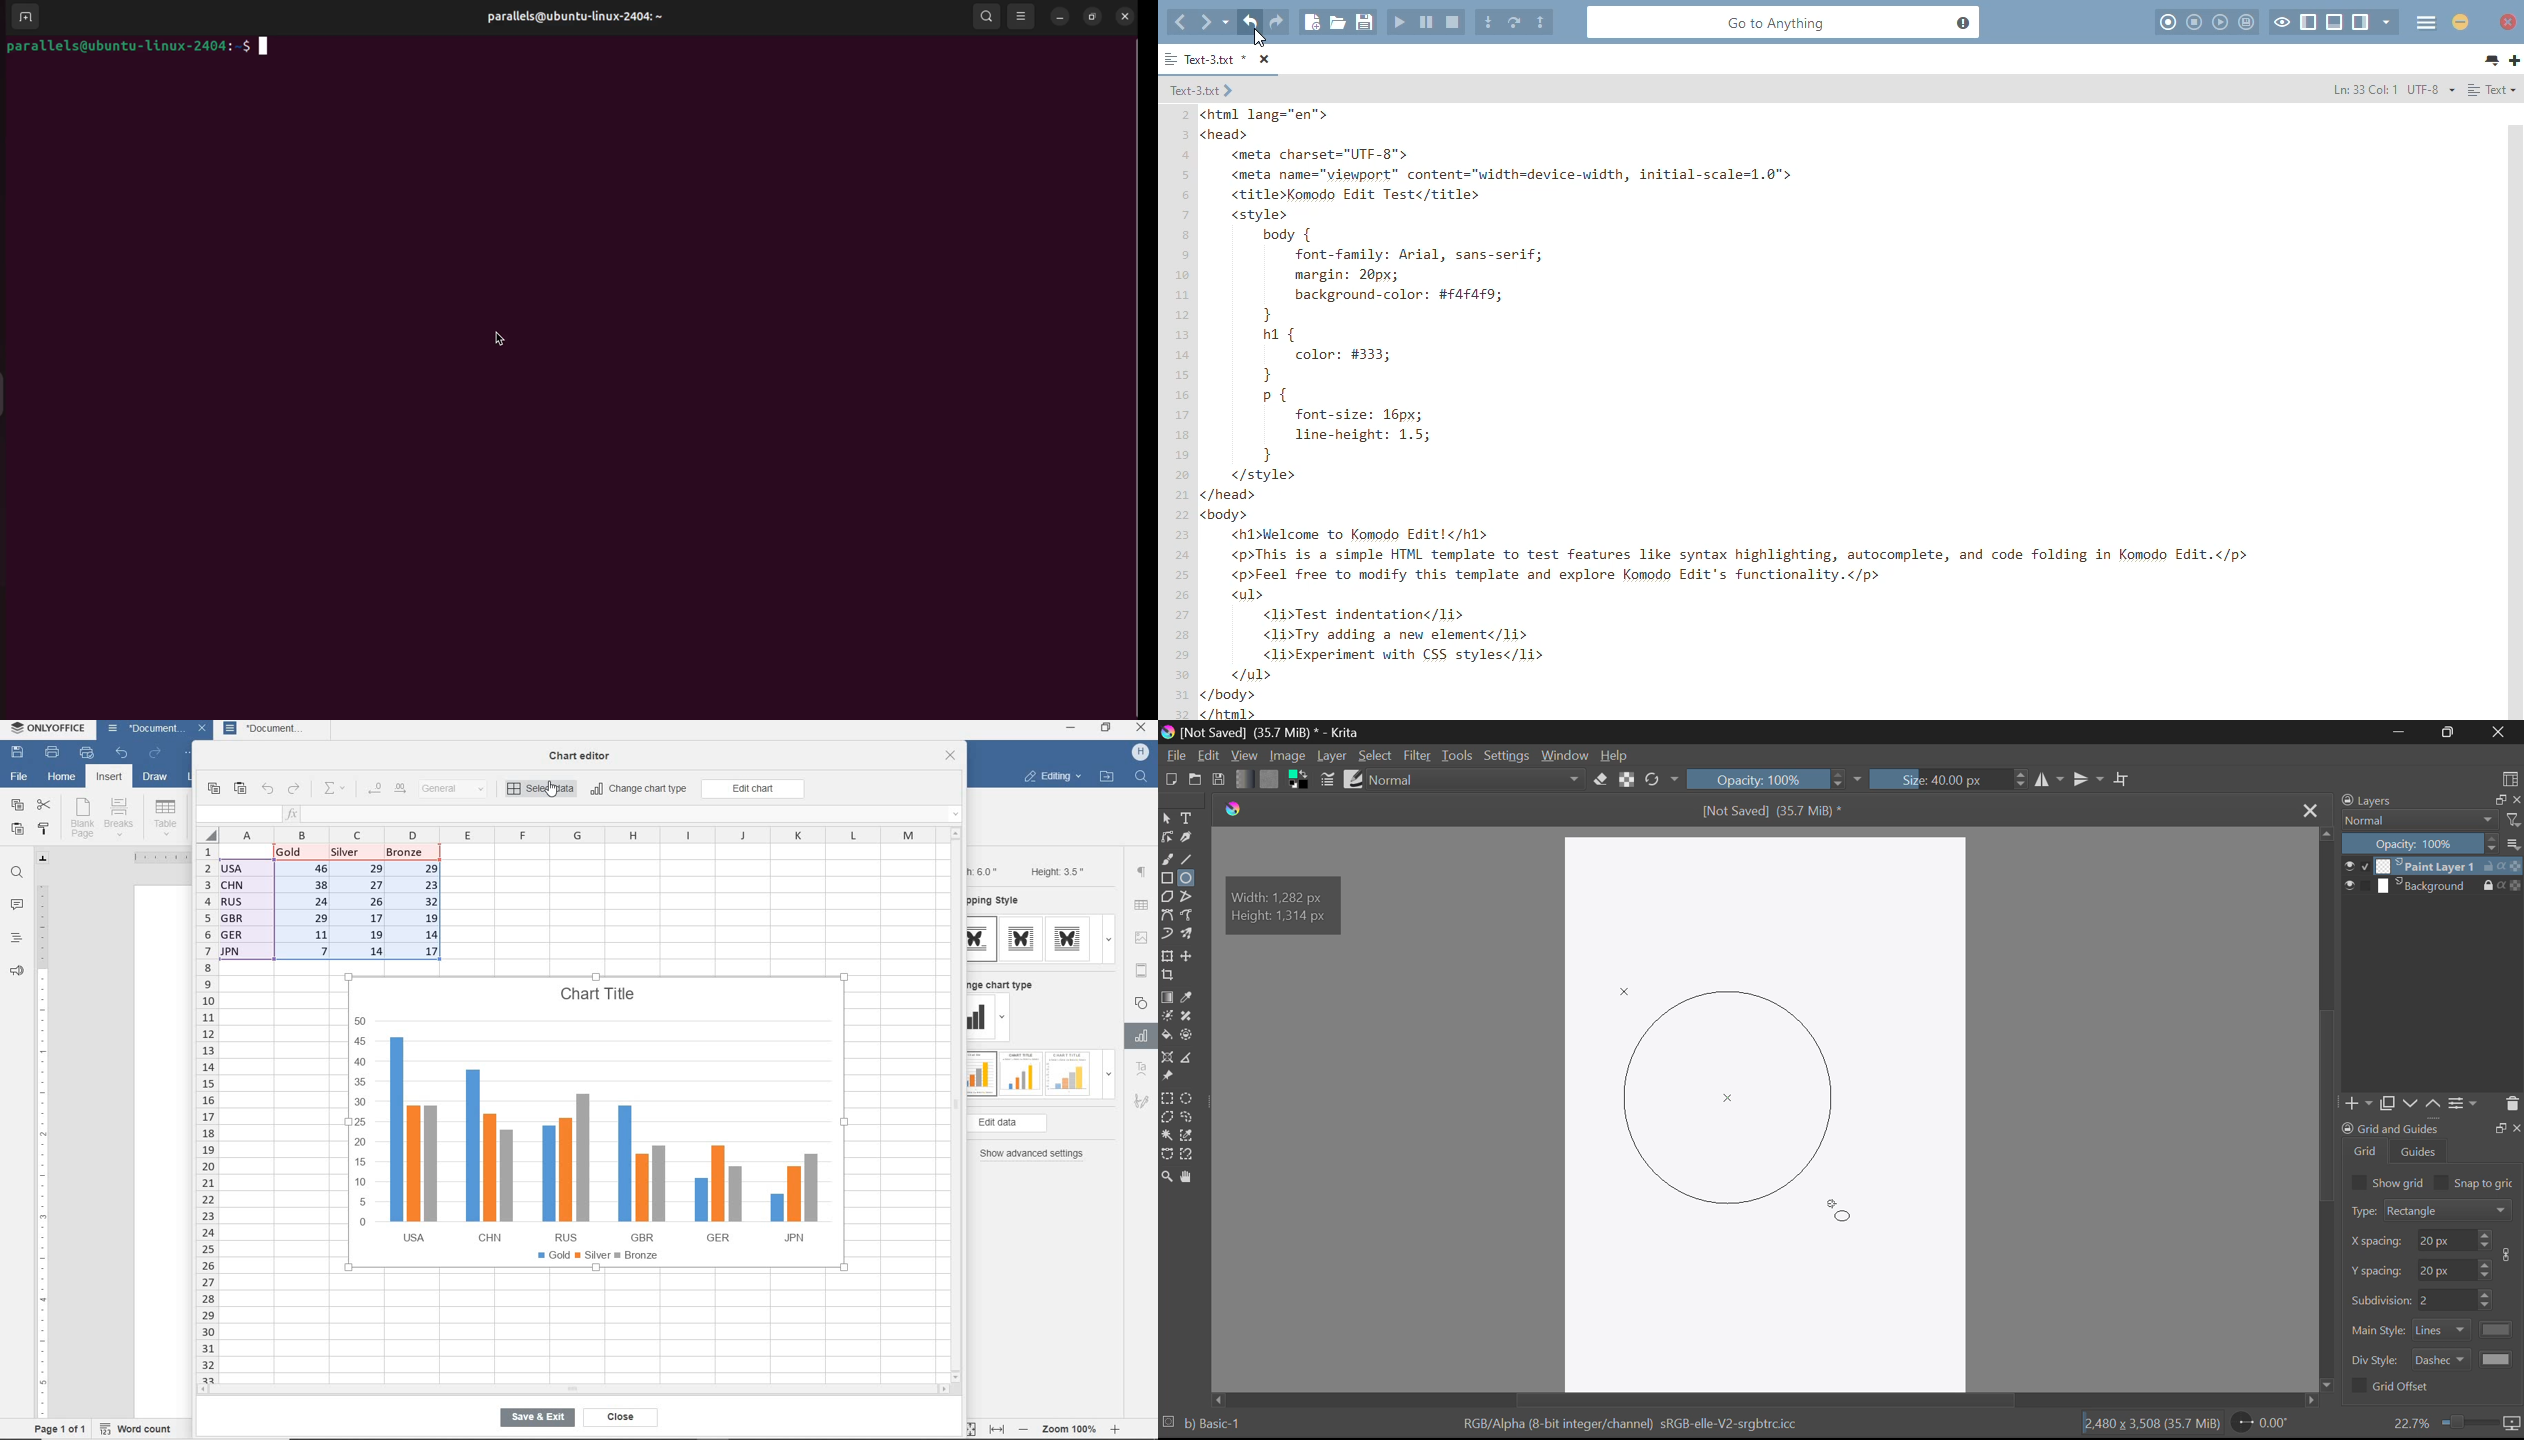  Describe the element at coordinates (1189, 1036) in the screenshot. I see `Enclose and Fill` at that location.